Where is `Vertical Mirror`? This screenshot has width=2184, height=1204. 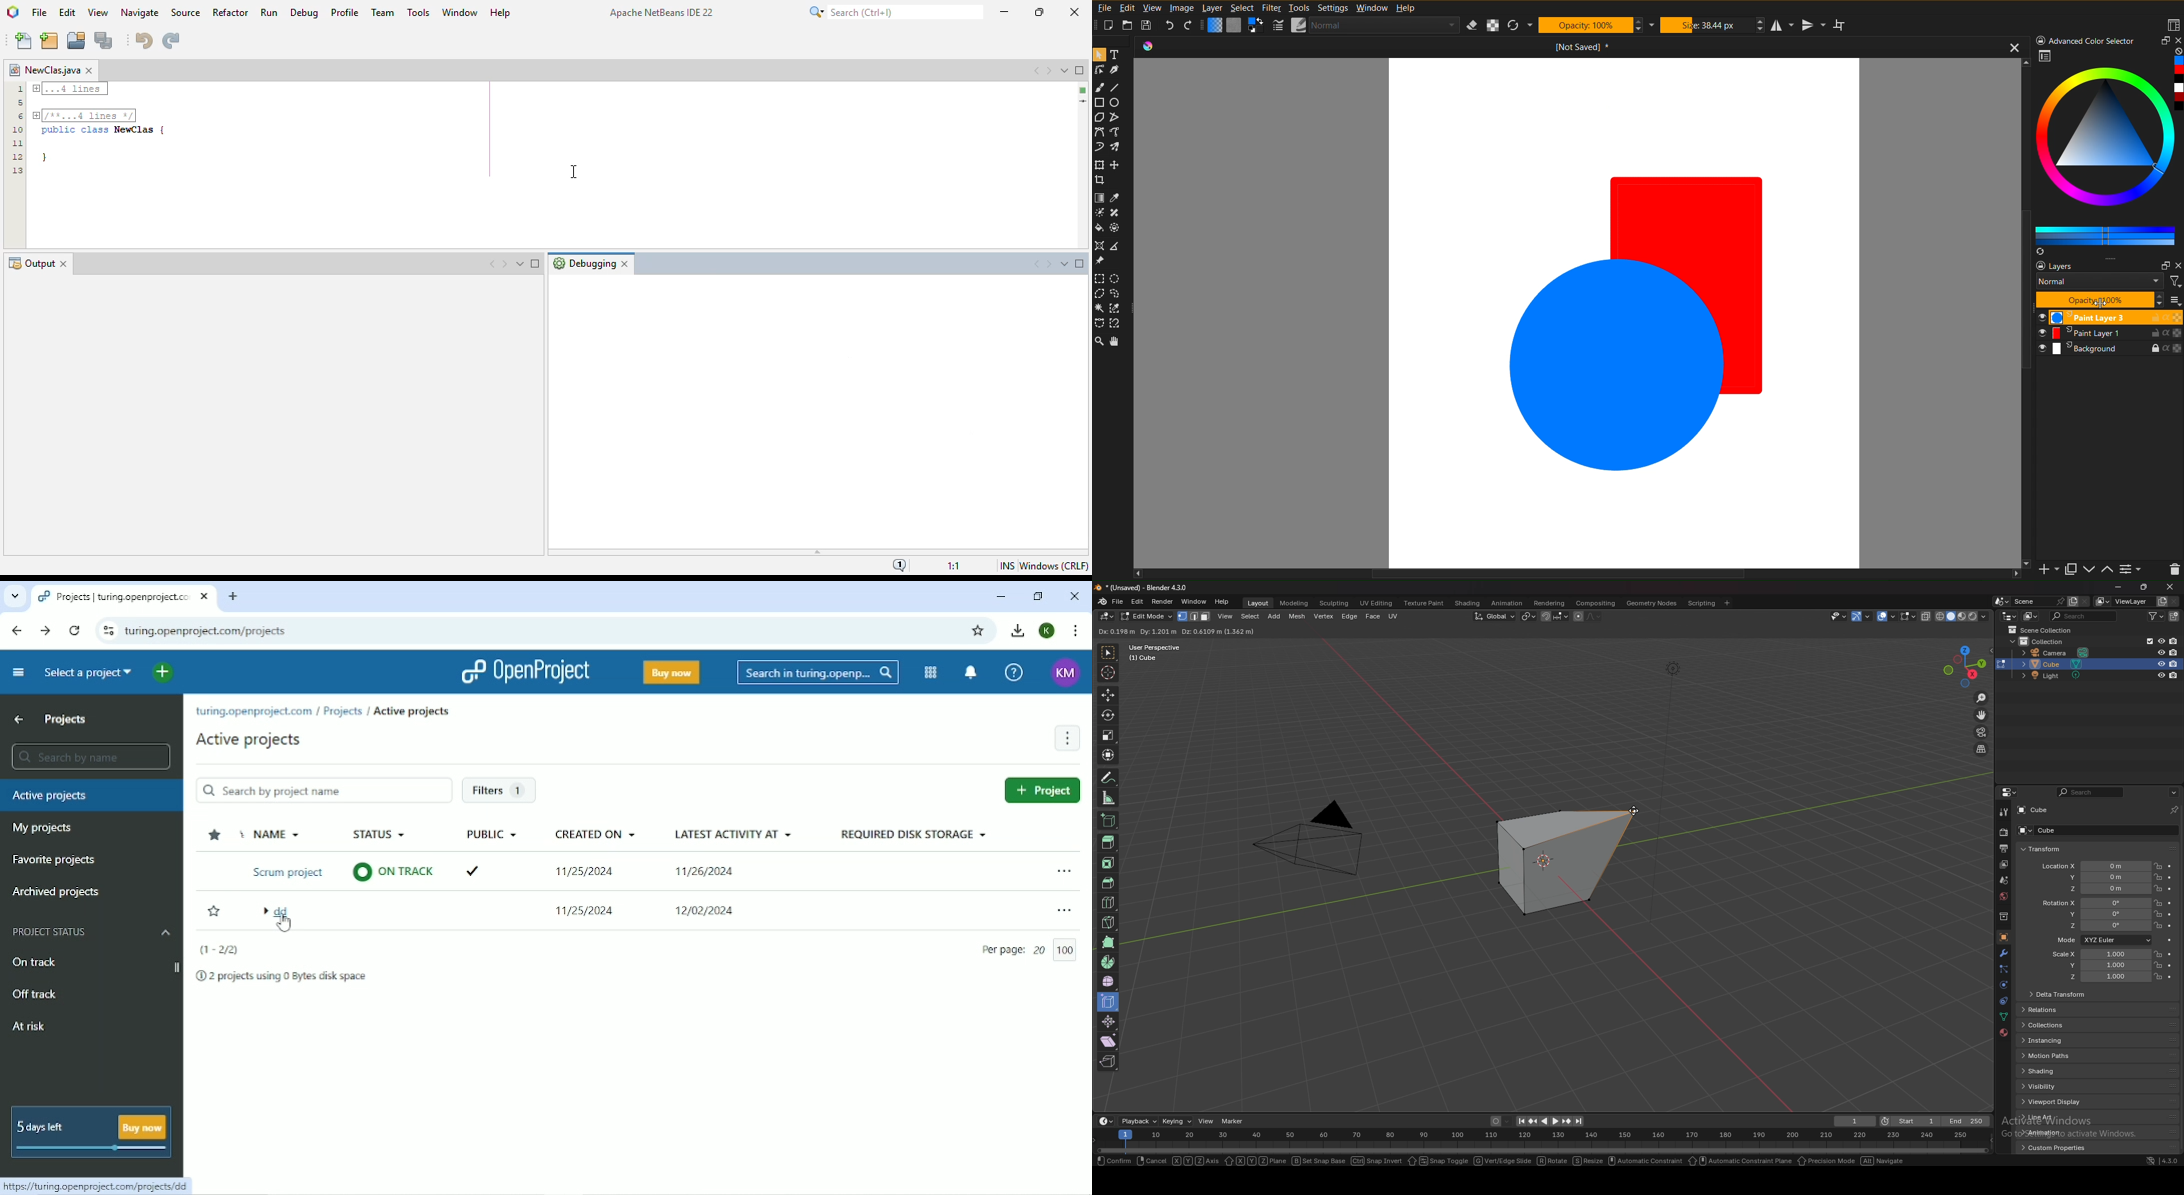
Vertical Mirror is located at coordinates (1814, 23).